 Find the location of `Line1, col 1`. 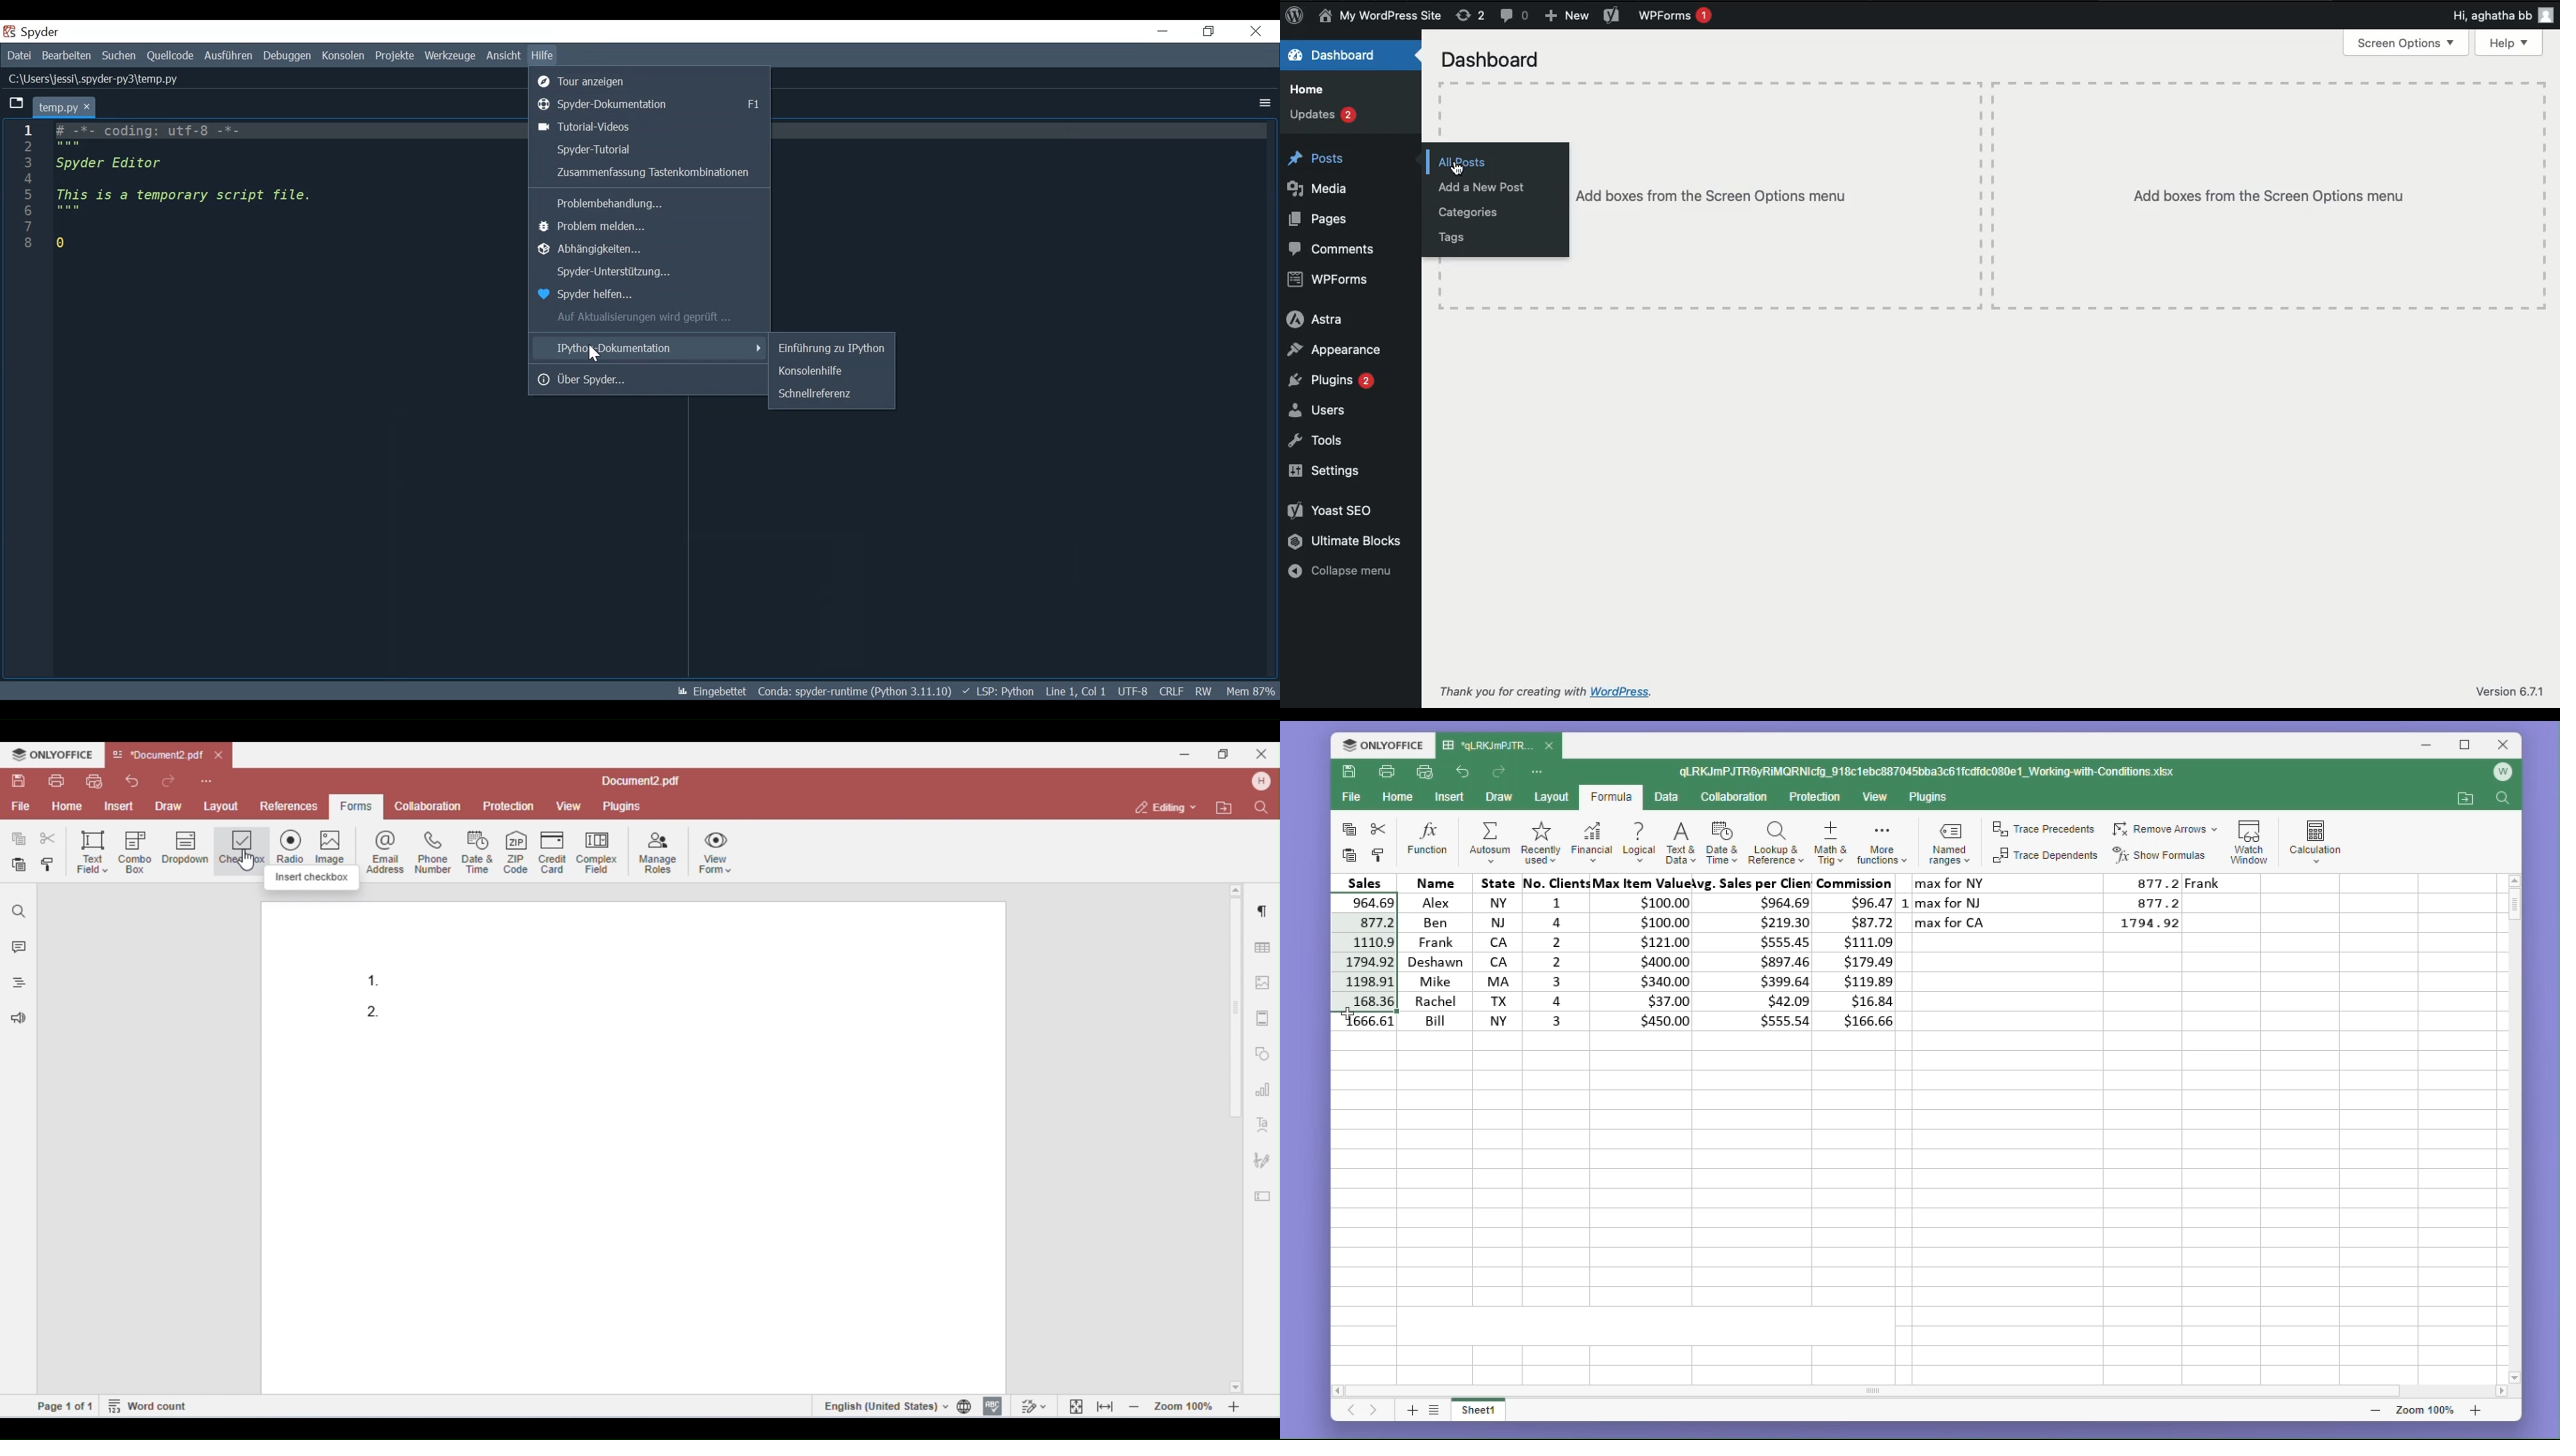

Line1, col 1 is located at coordinates (1077, 691).